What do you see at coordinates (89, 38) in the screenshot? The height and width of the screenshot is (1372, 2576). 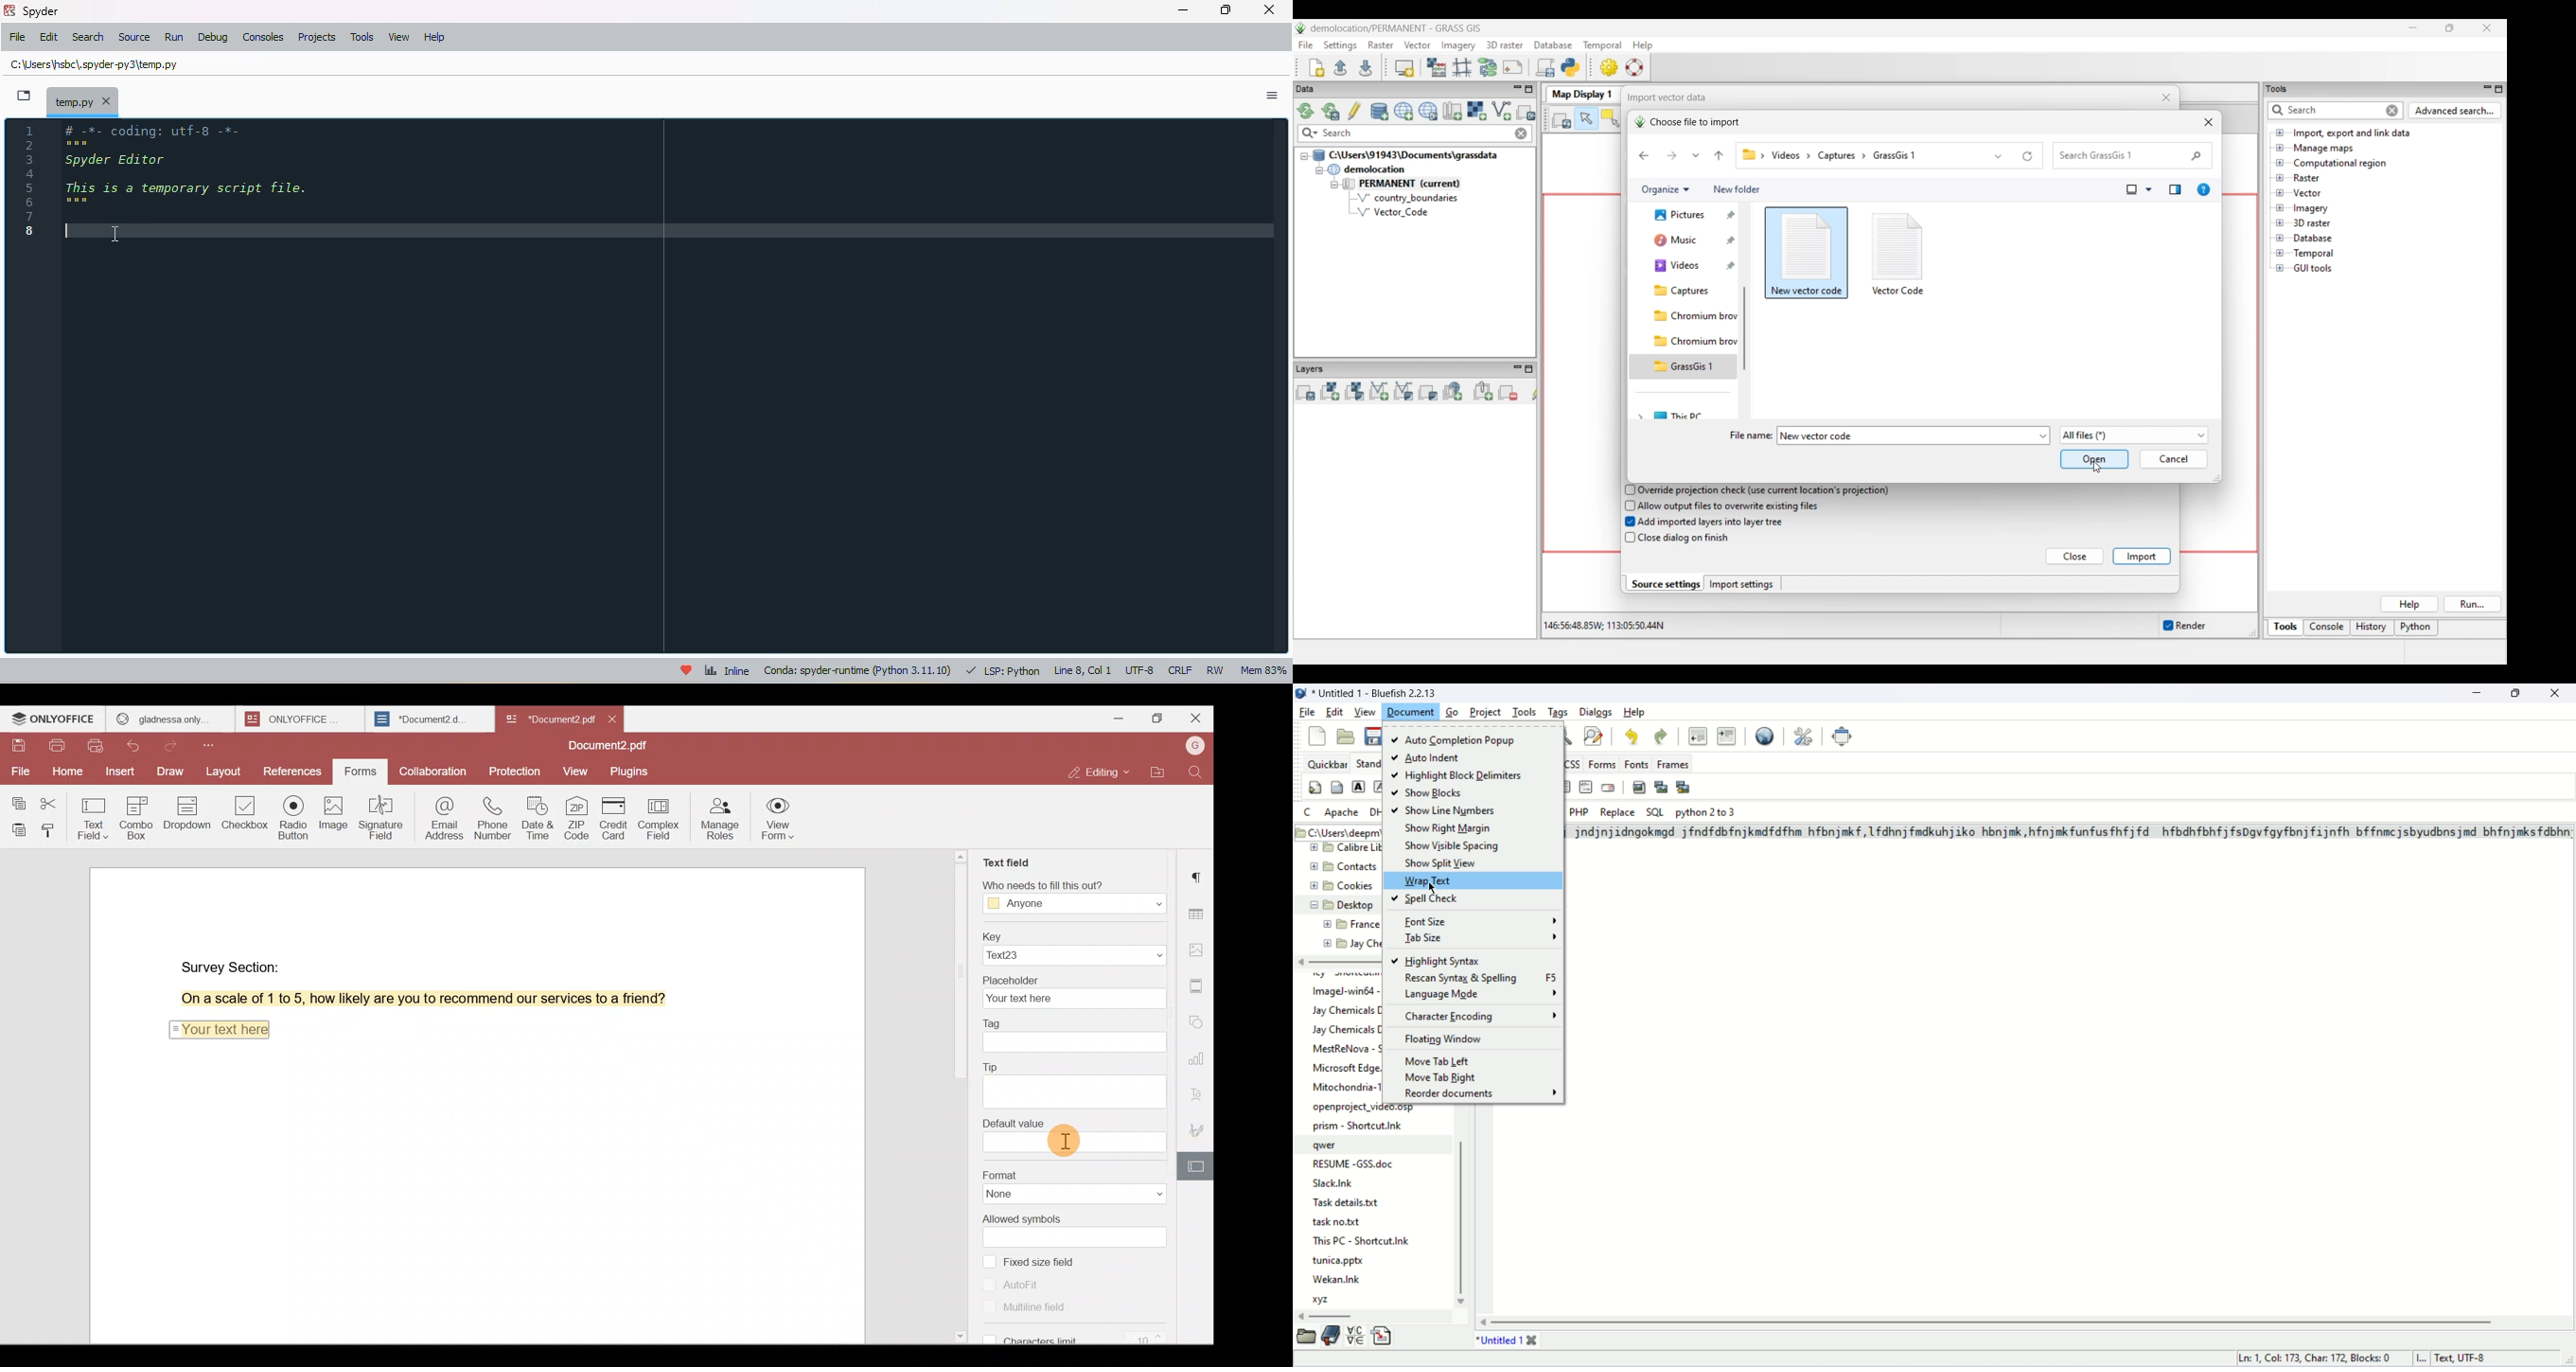 I see `search` at bounding box center [89, 38].